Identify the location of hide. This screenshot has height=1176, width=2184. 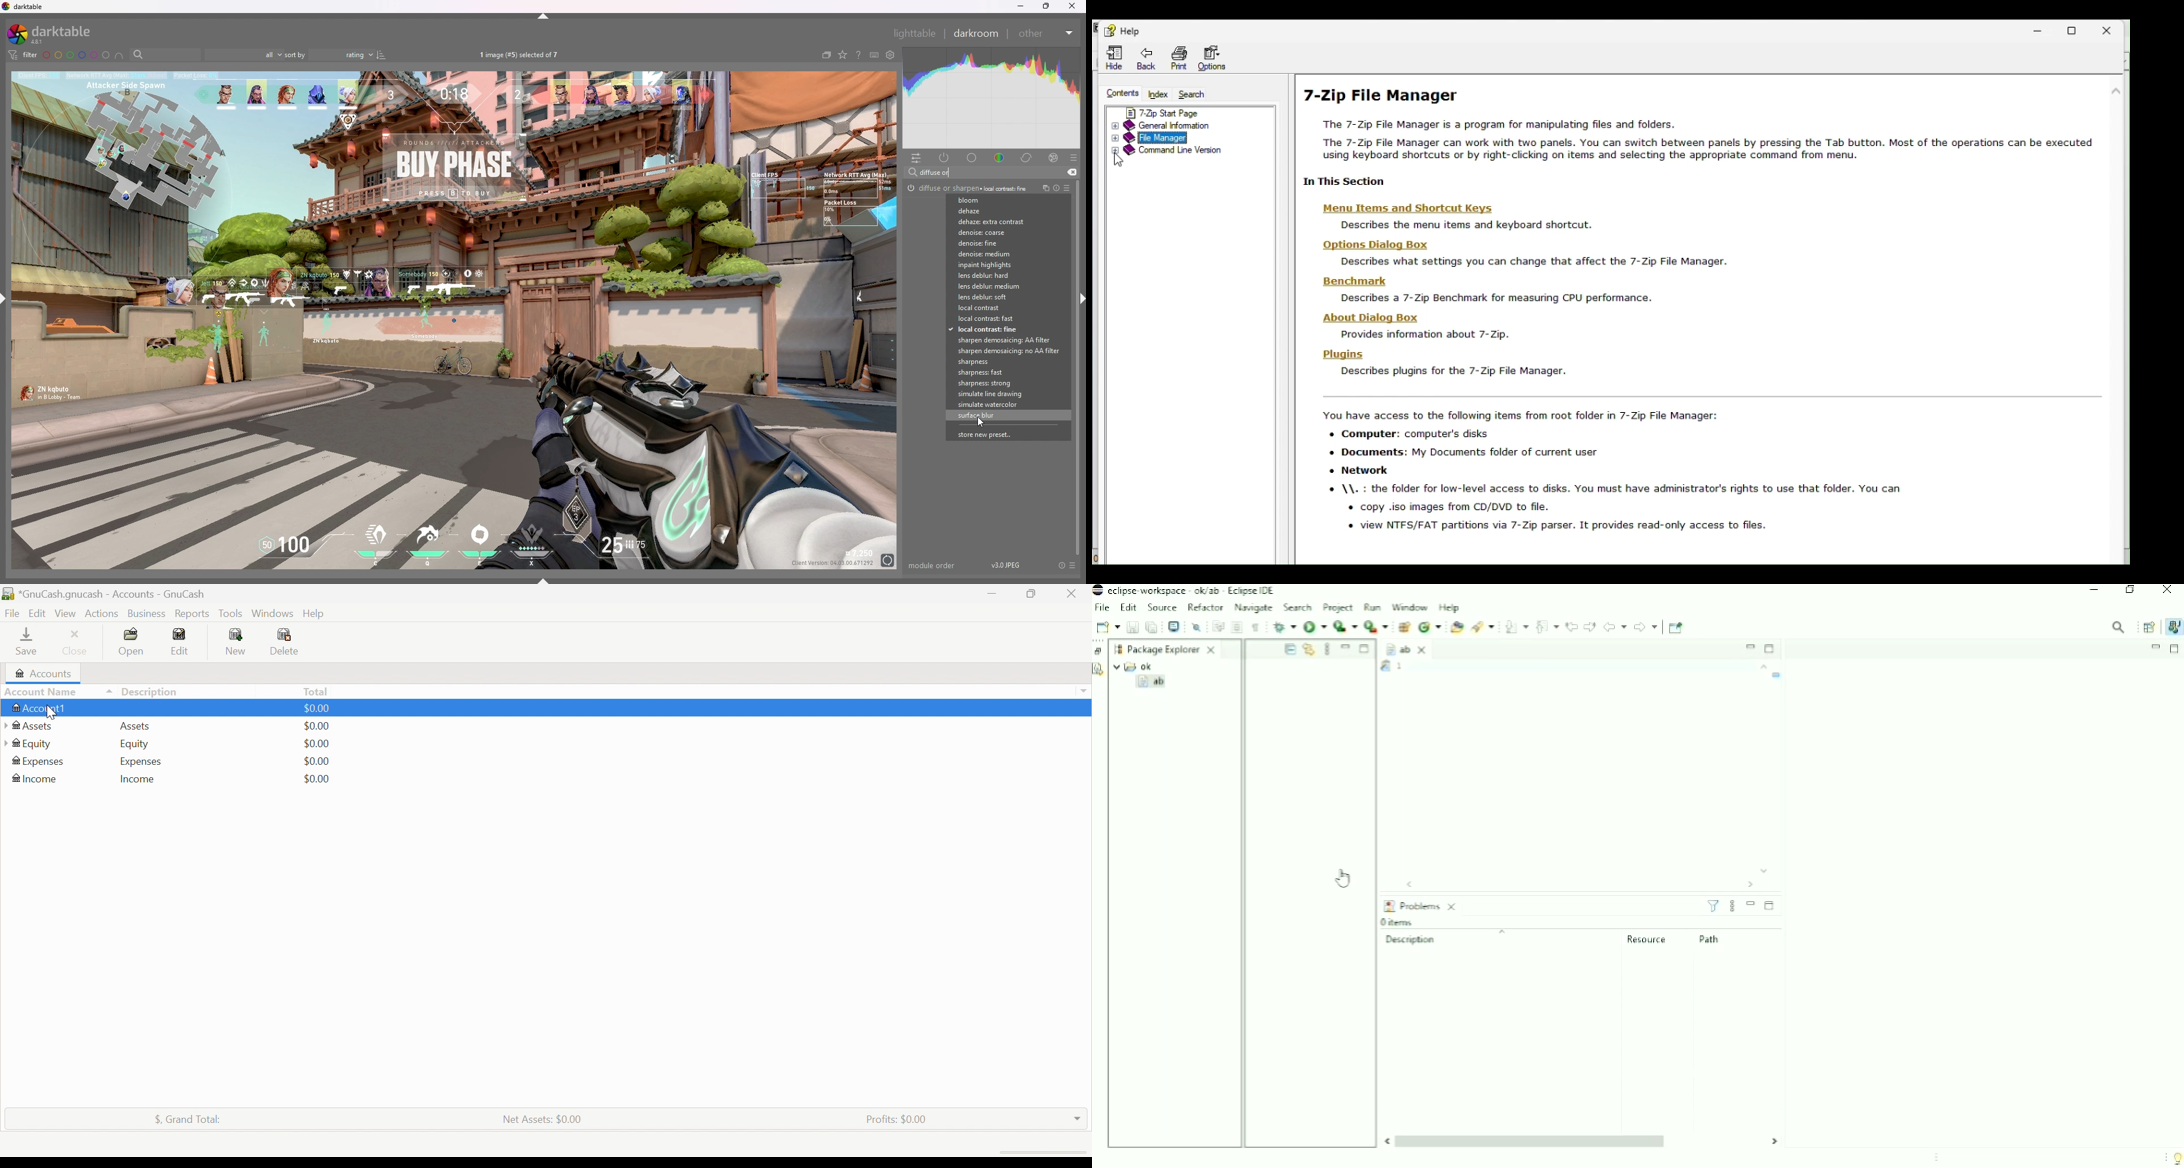
(1080, 300).